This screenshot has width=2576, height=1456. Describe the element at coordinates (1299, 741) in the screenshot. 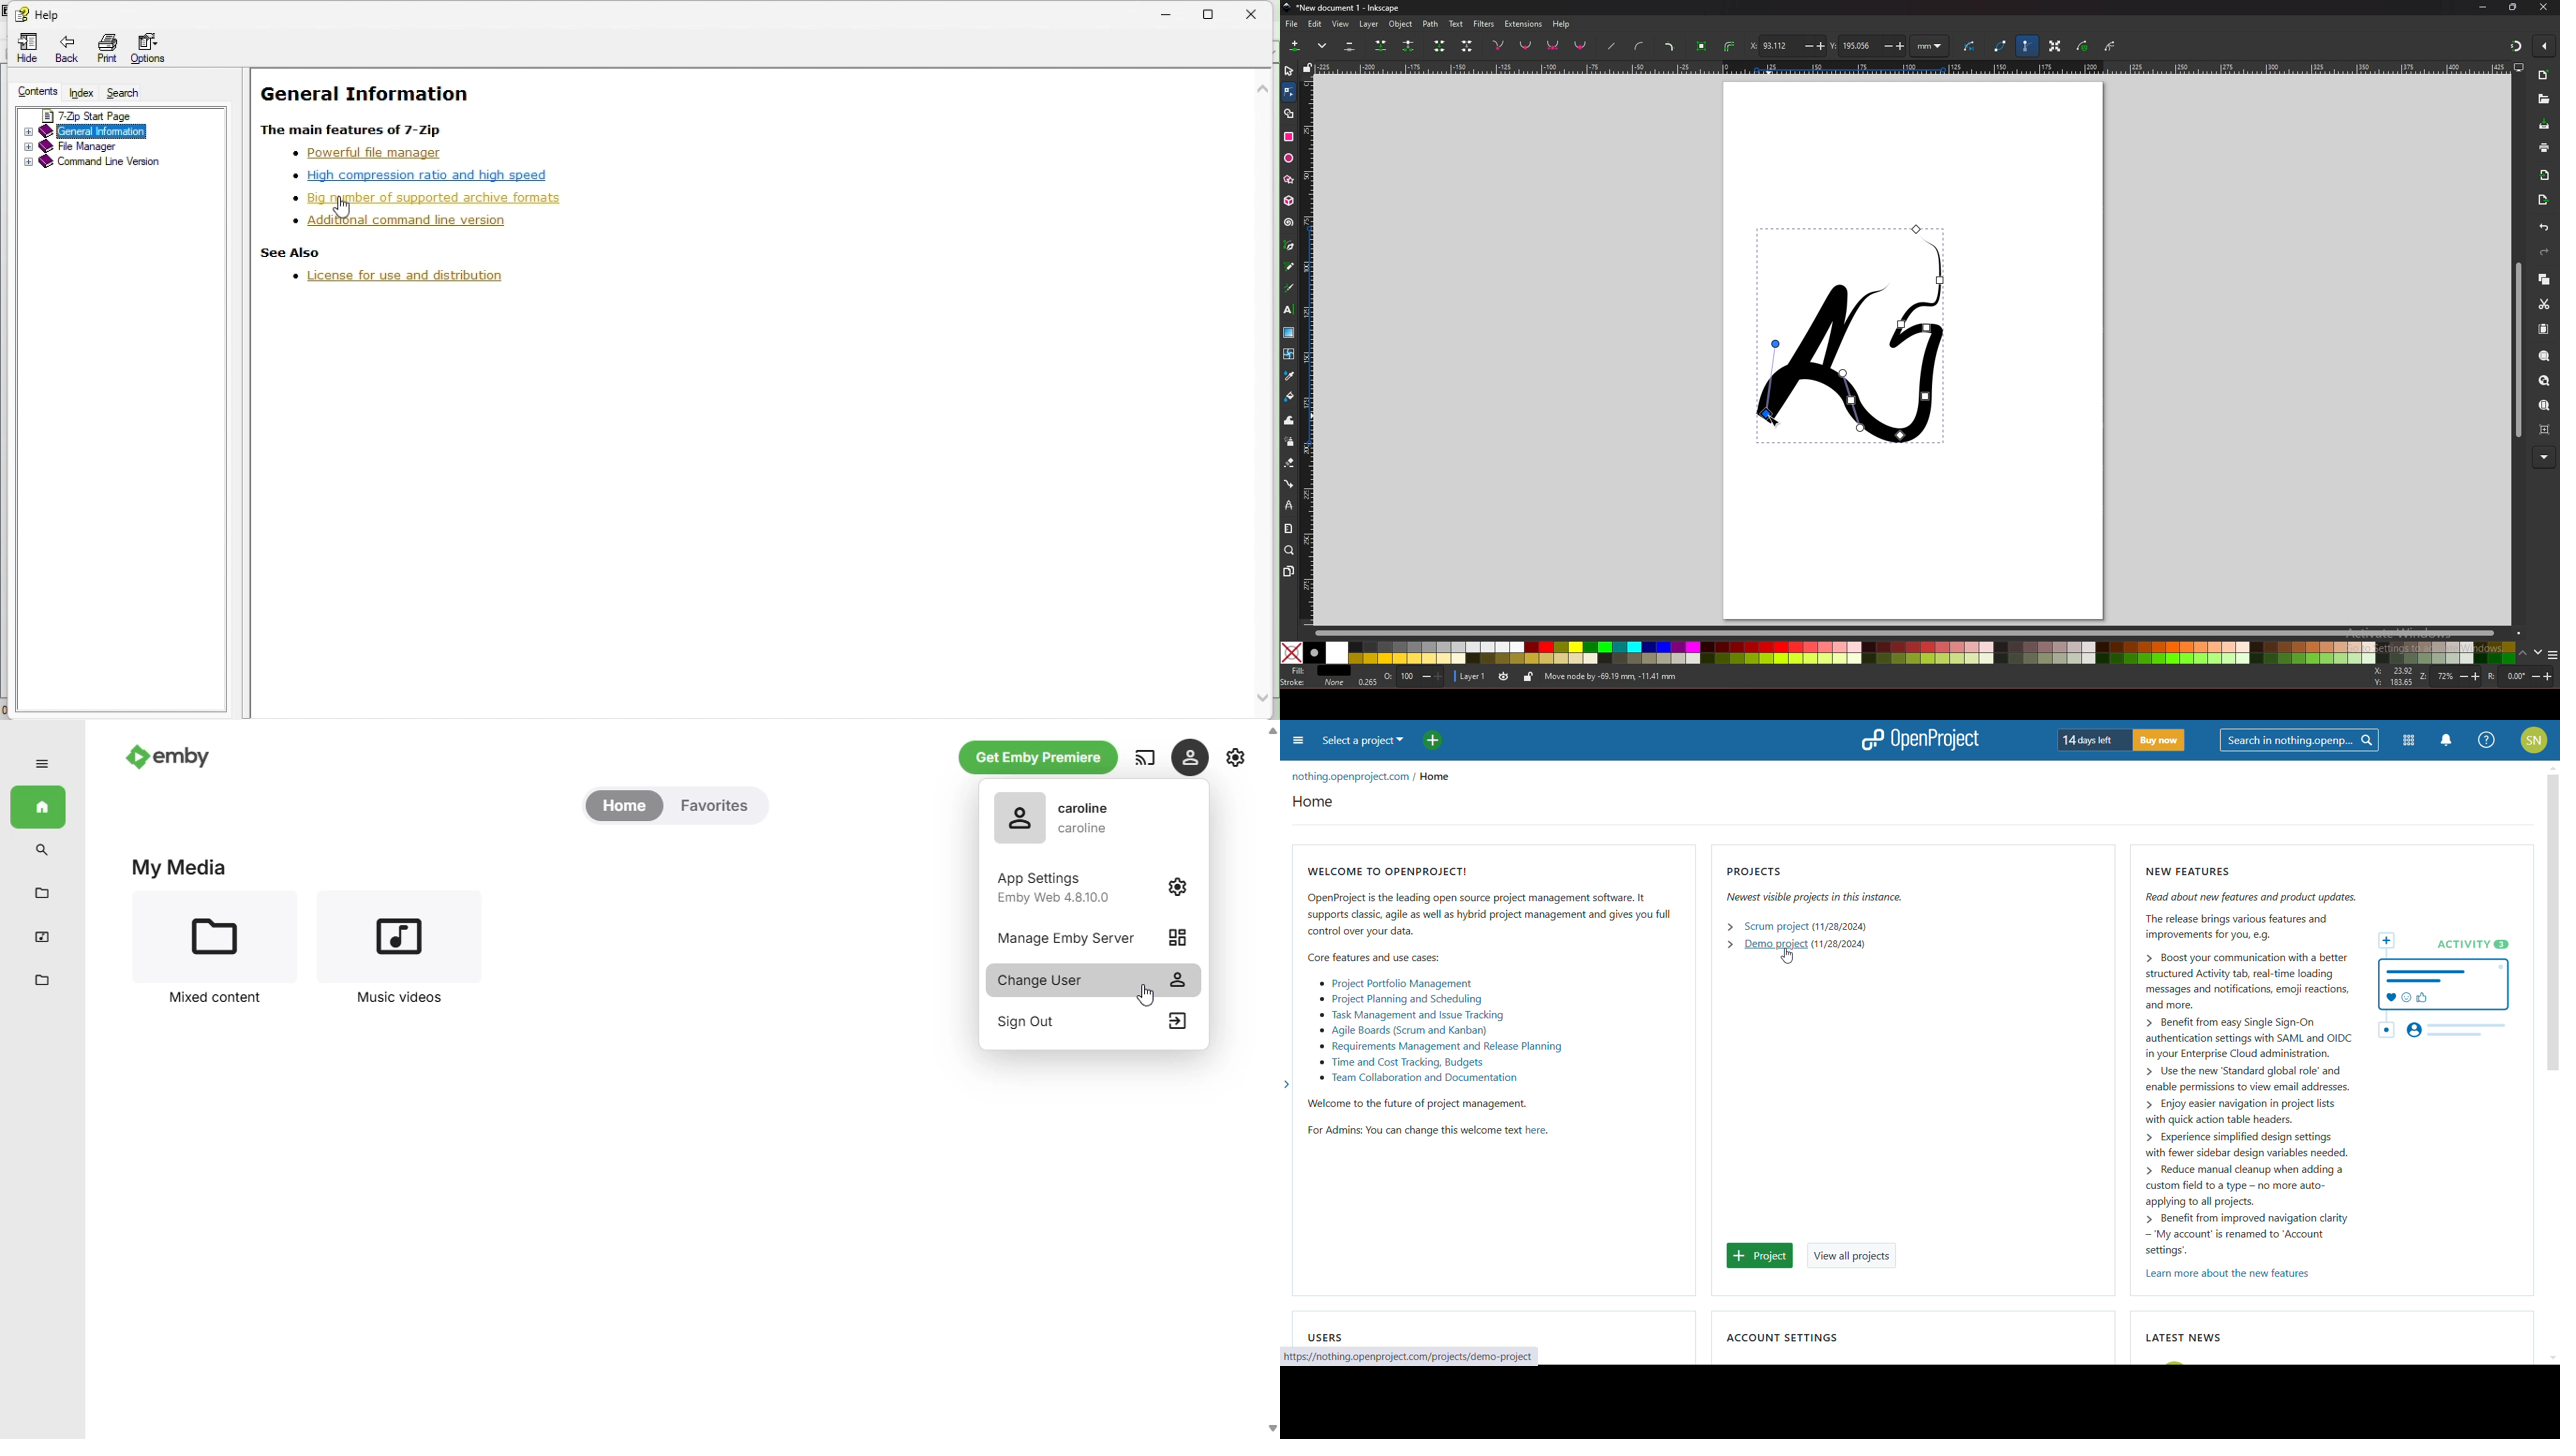

I see `open sidebar menu` at that location.